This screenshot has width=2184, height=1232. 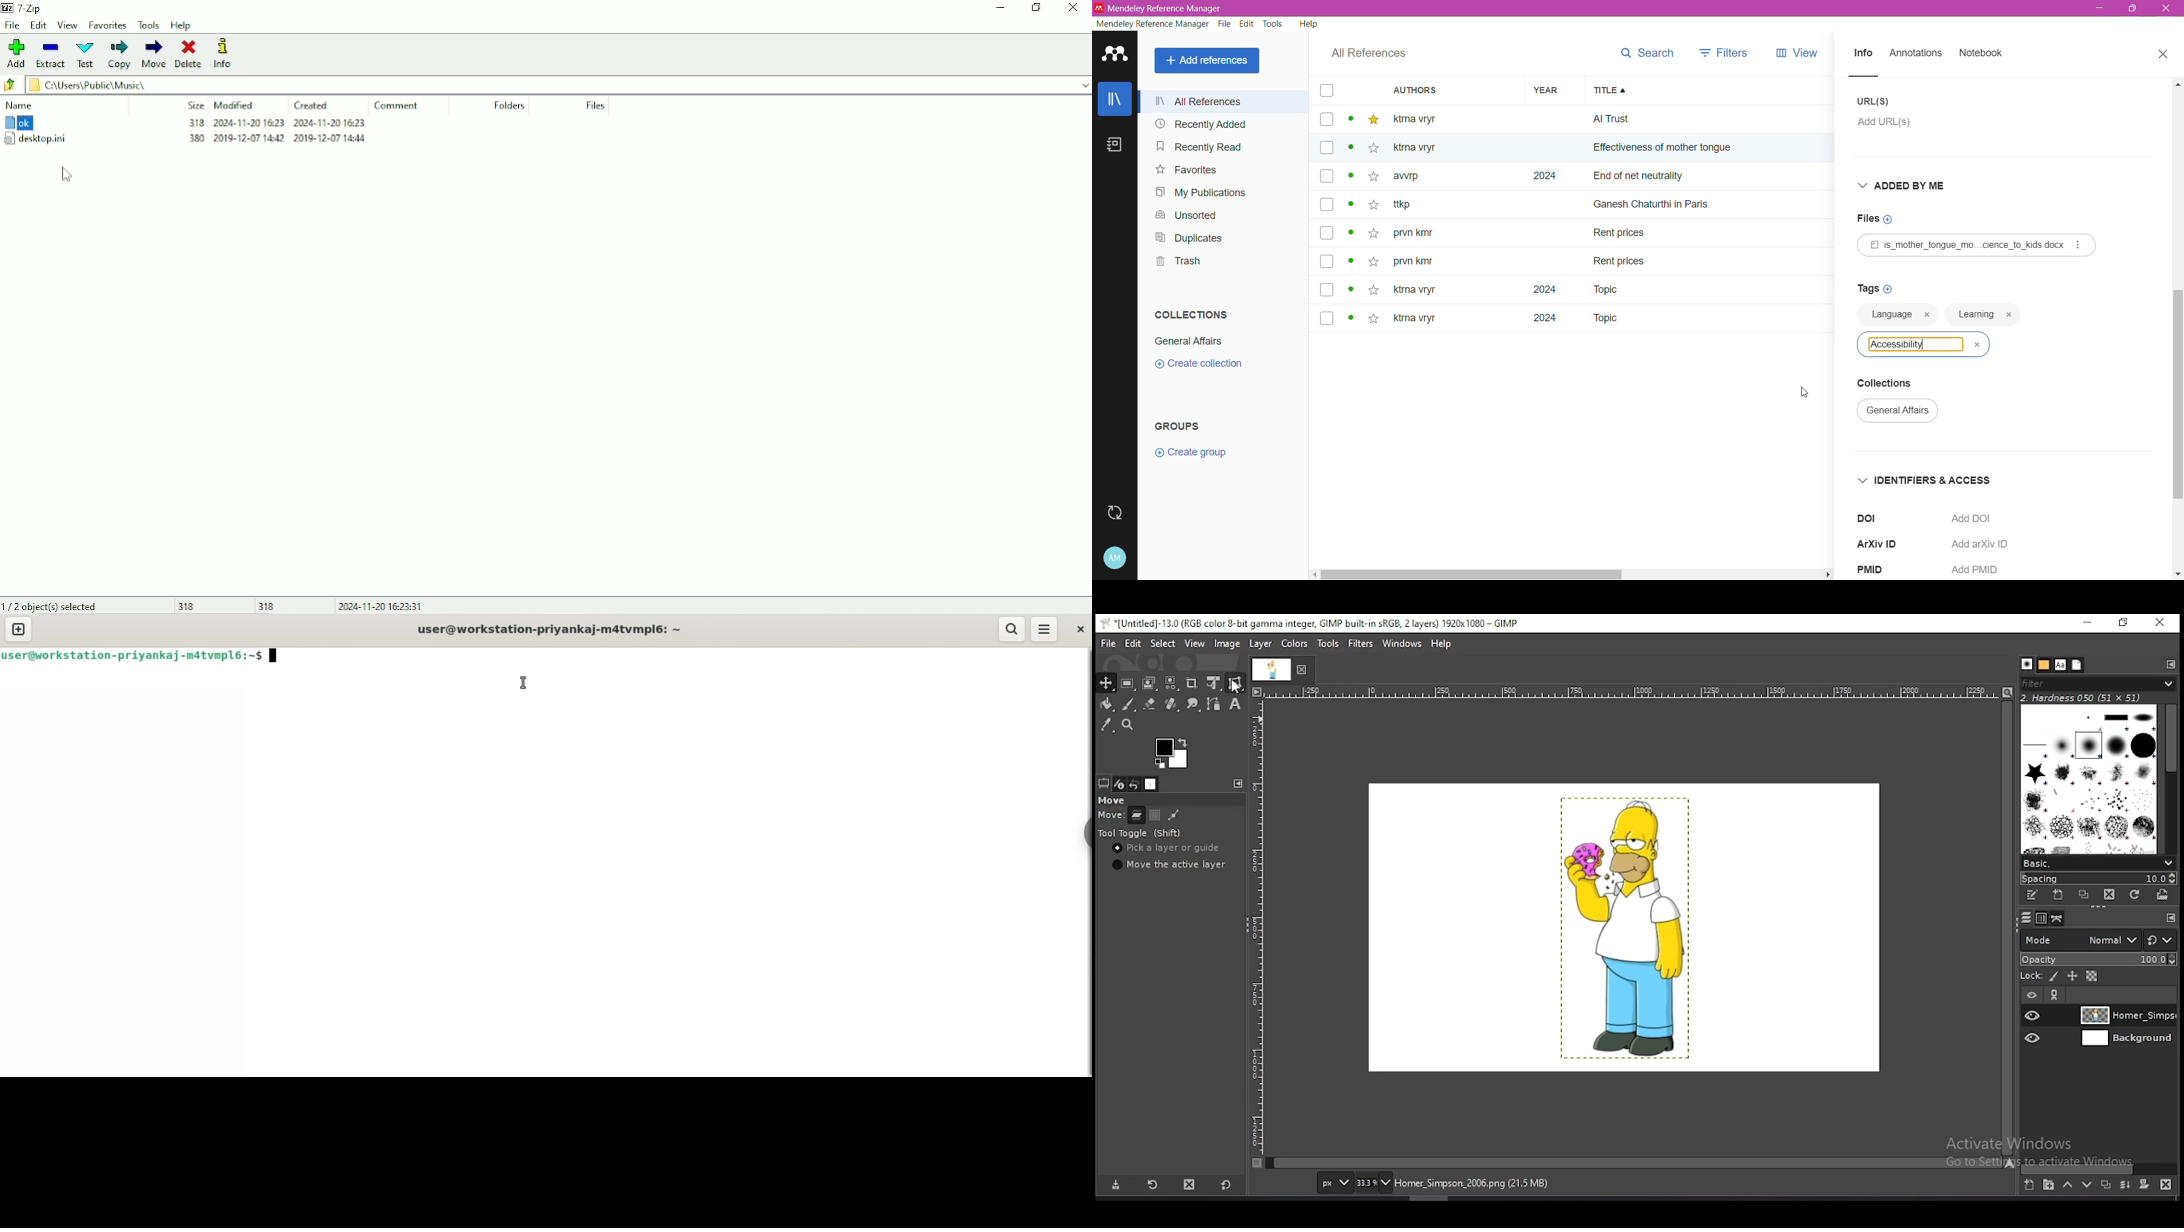 What do you see at coordinates (1672, 119) in the screenshot?
I see `all trust` at bounding box center [1672, 119].